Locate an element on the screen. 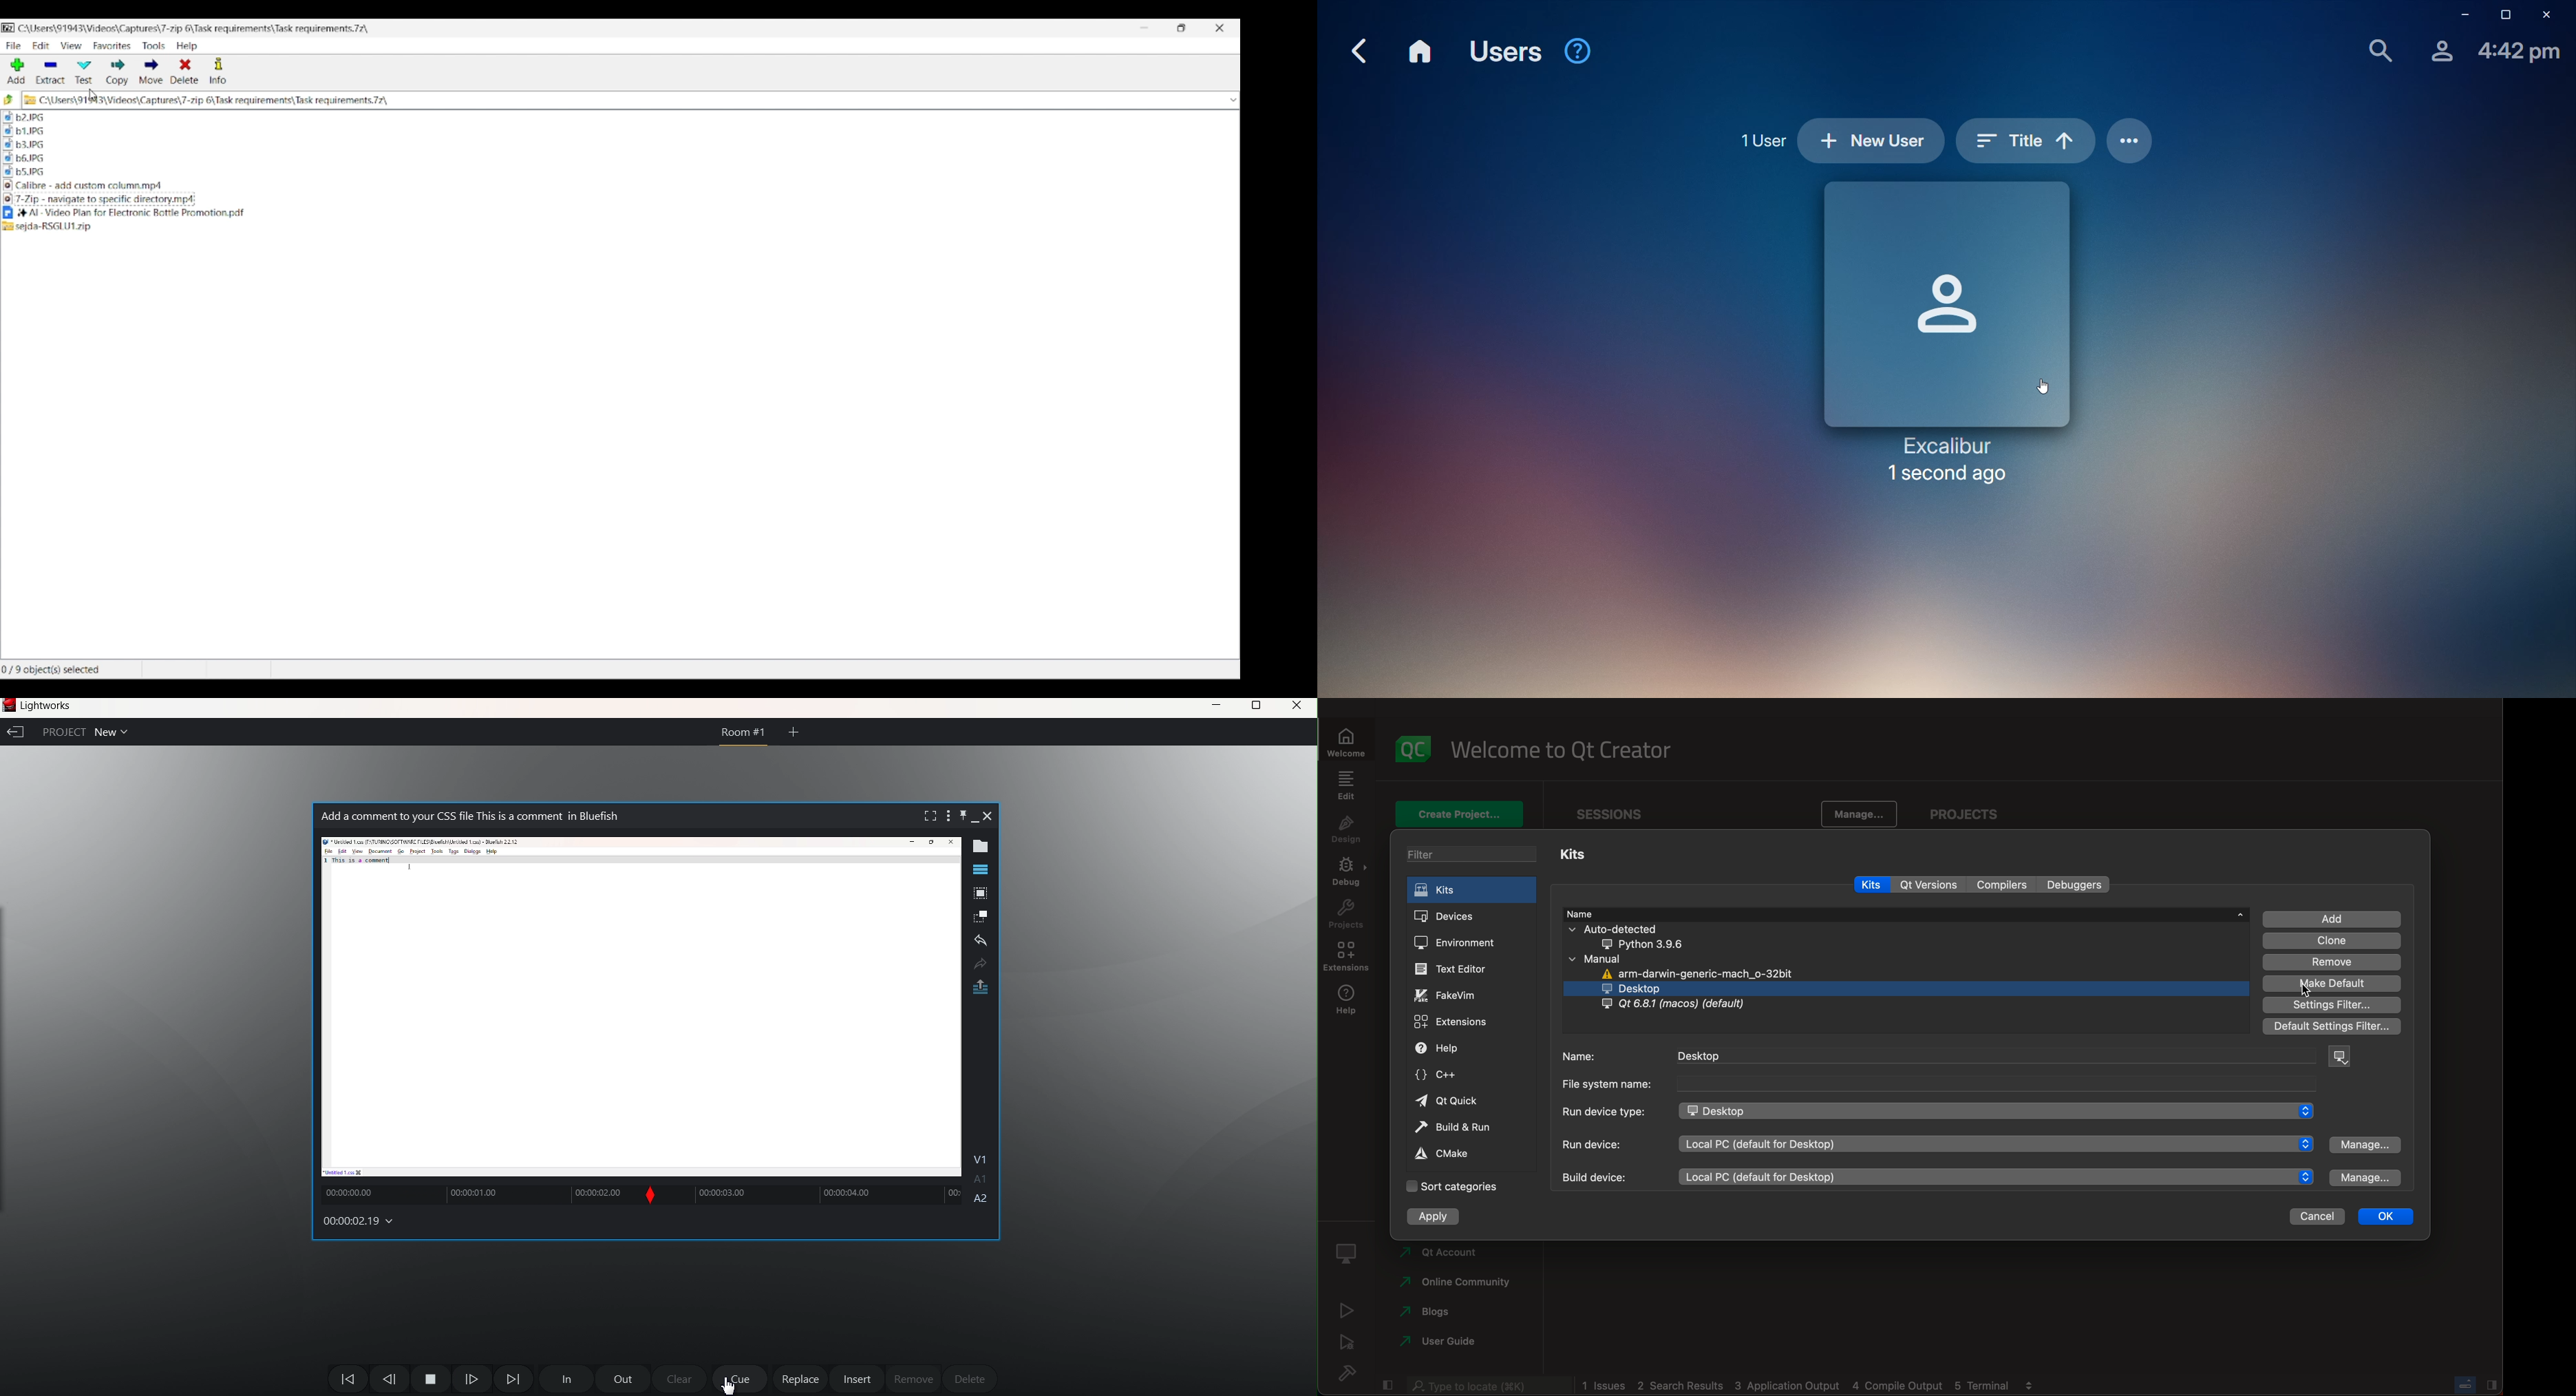 The image size is (2576, 1400). Software logo is located at coordinates (9, 28).